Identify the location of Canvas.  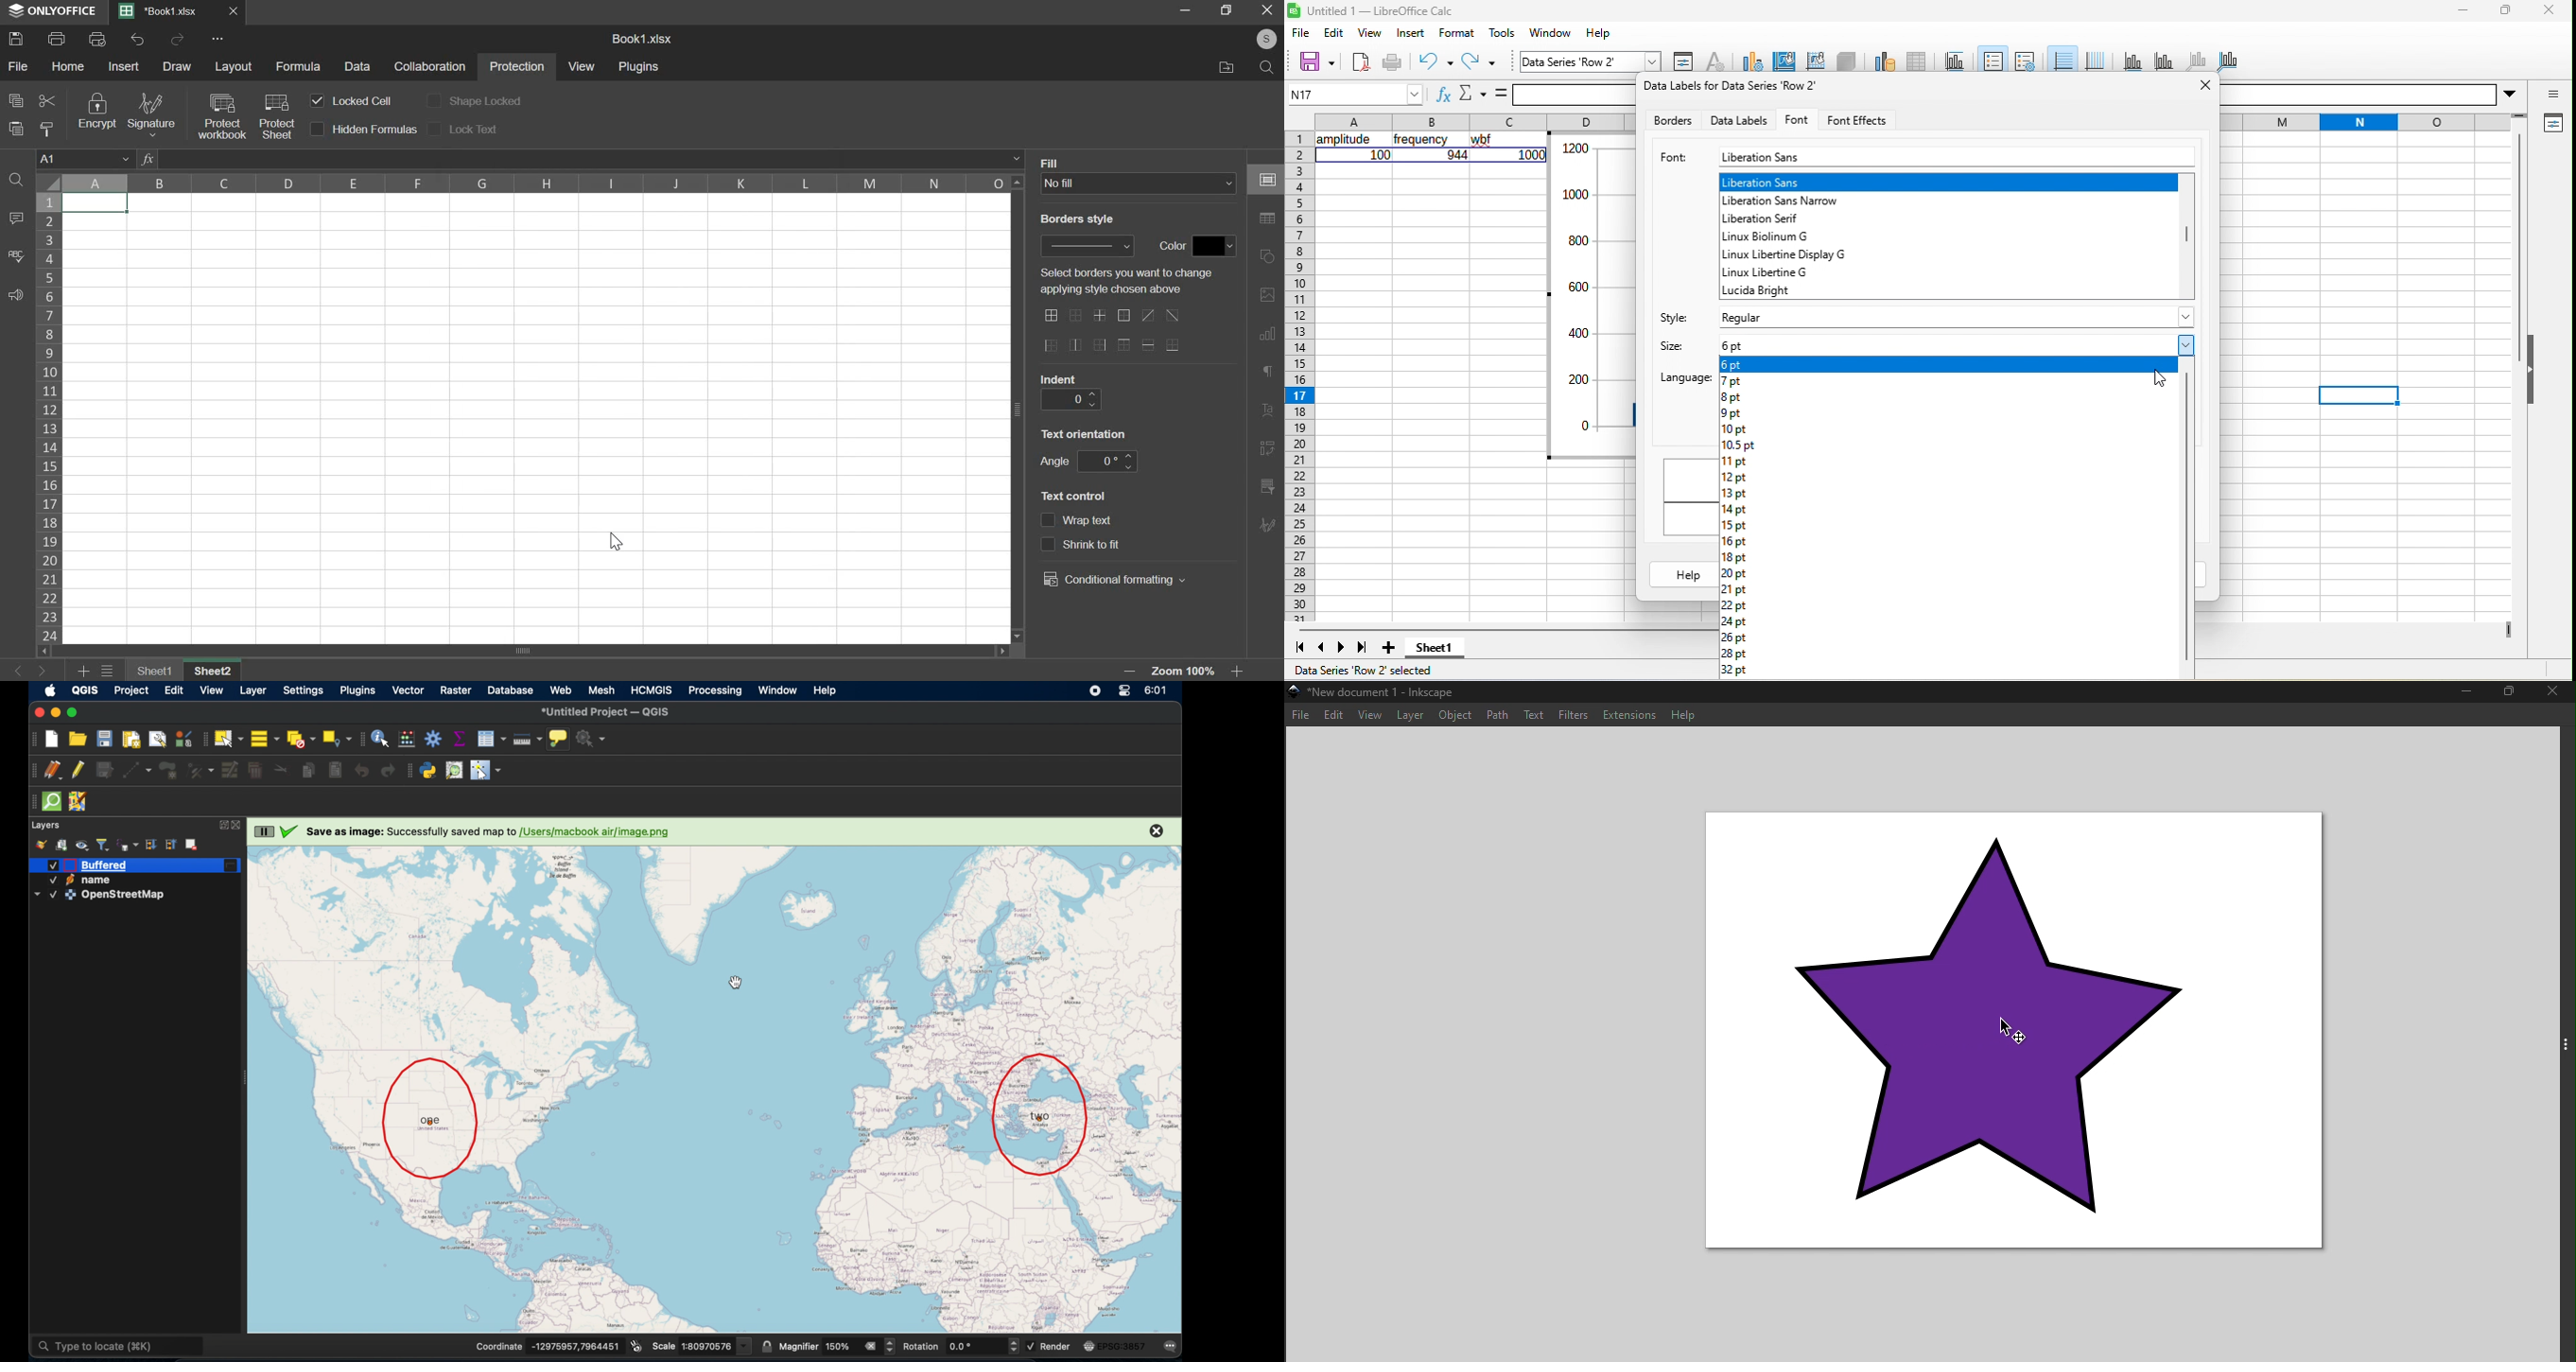
(2017, 1032).